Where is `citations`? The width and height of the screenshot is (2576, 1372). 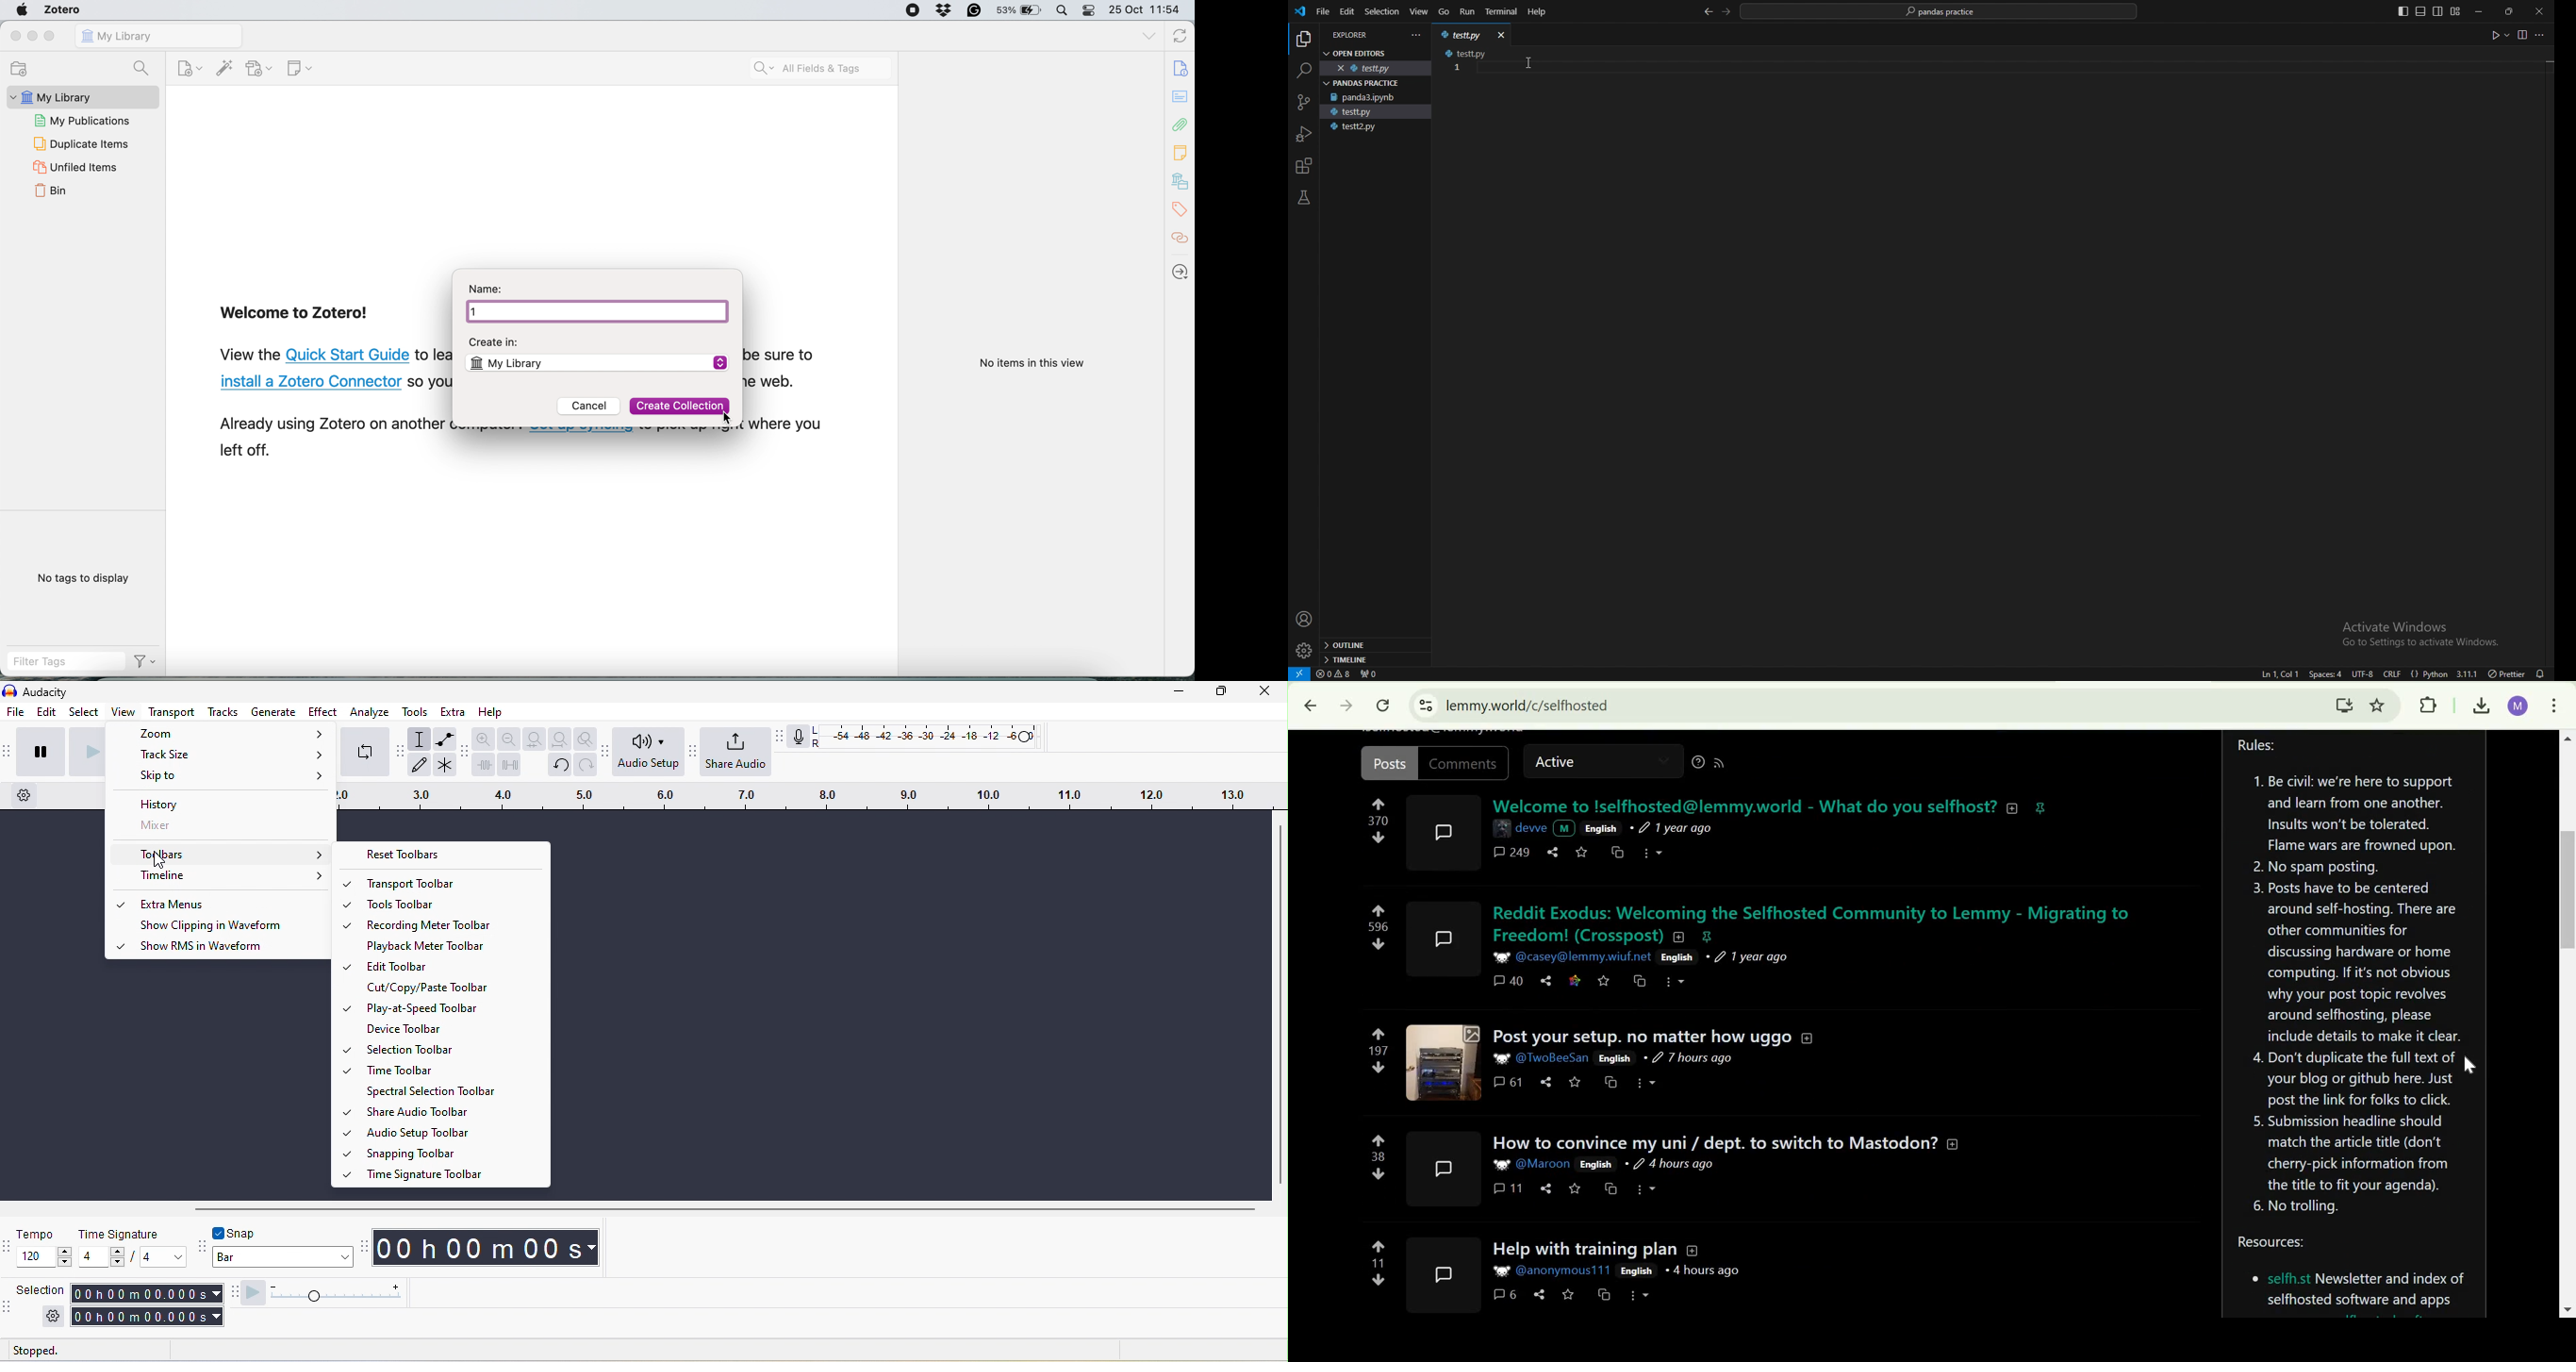
citations is located at coordinates (1181, 238).